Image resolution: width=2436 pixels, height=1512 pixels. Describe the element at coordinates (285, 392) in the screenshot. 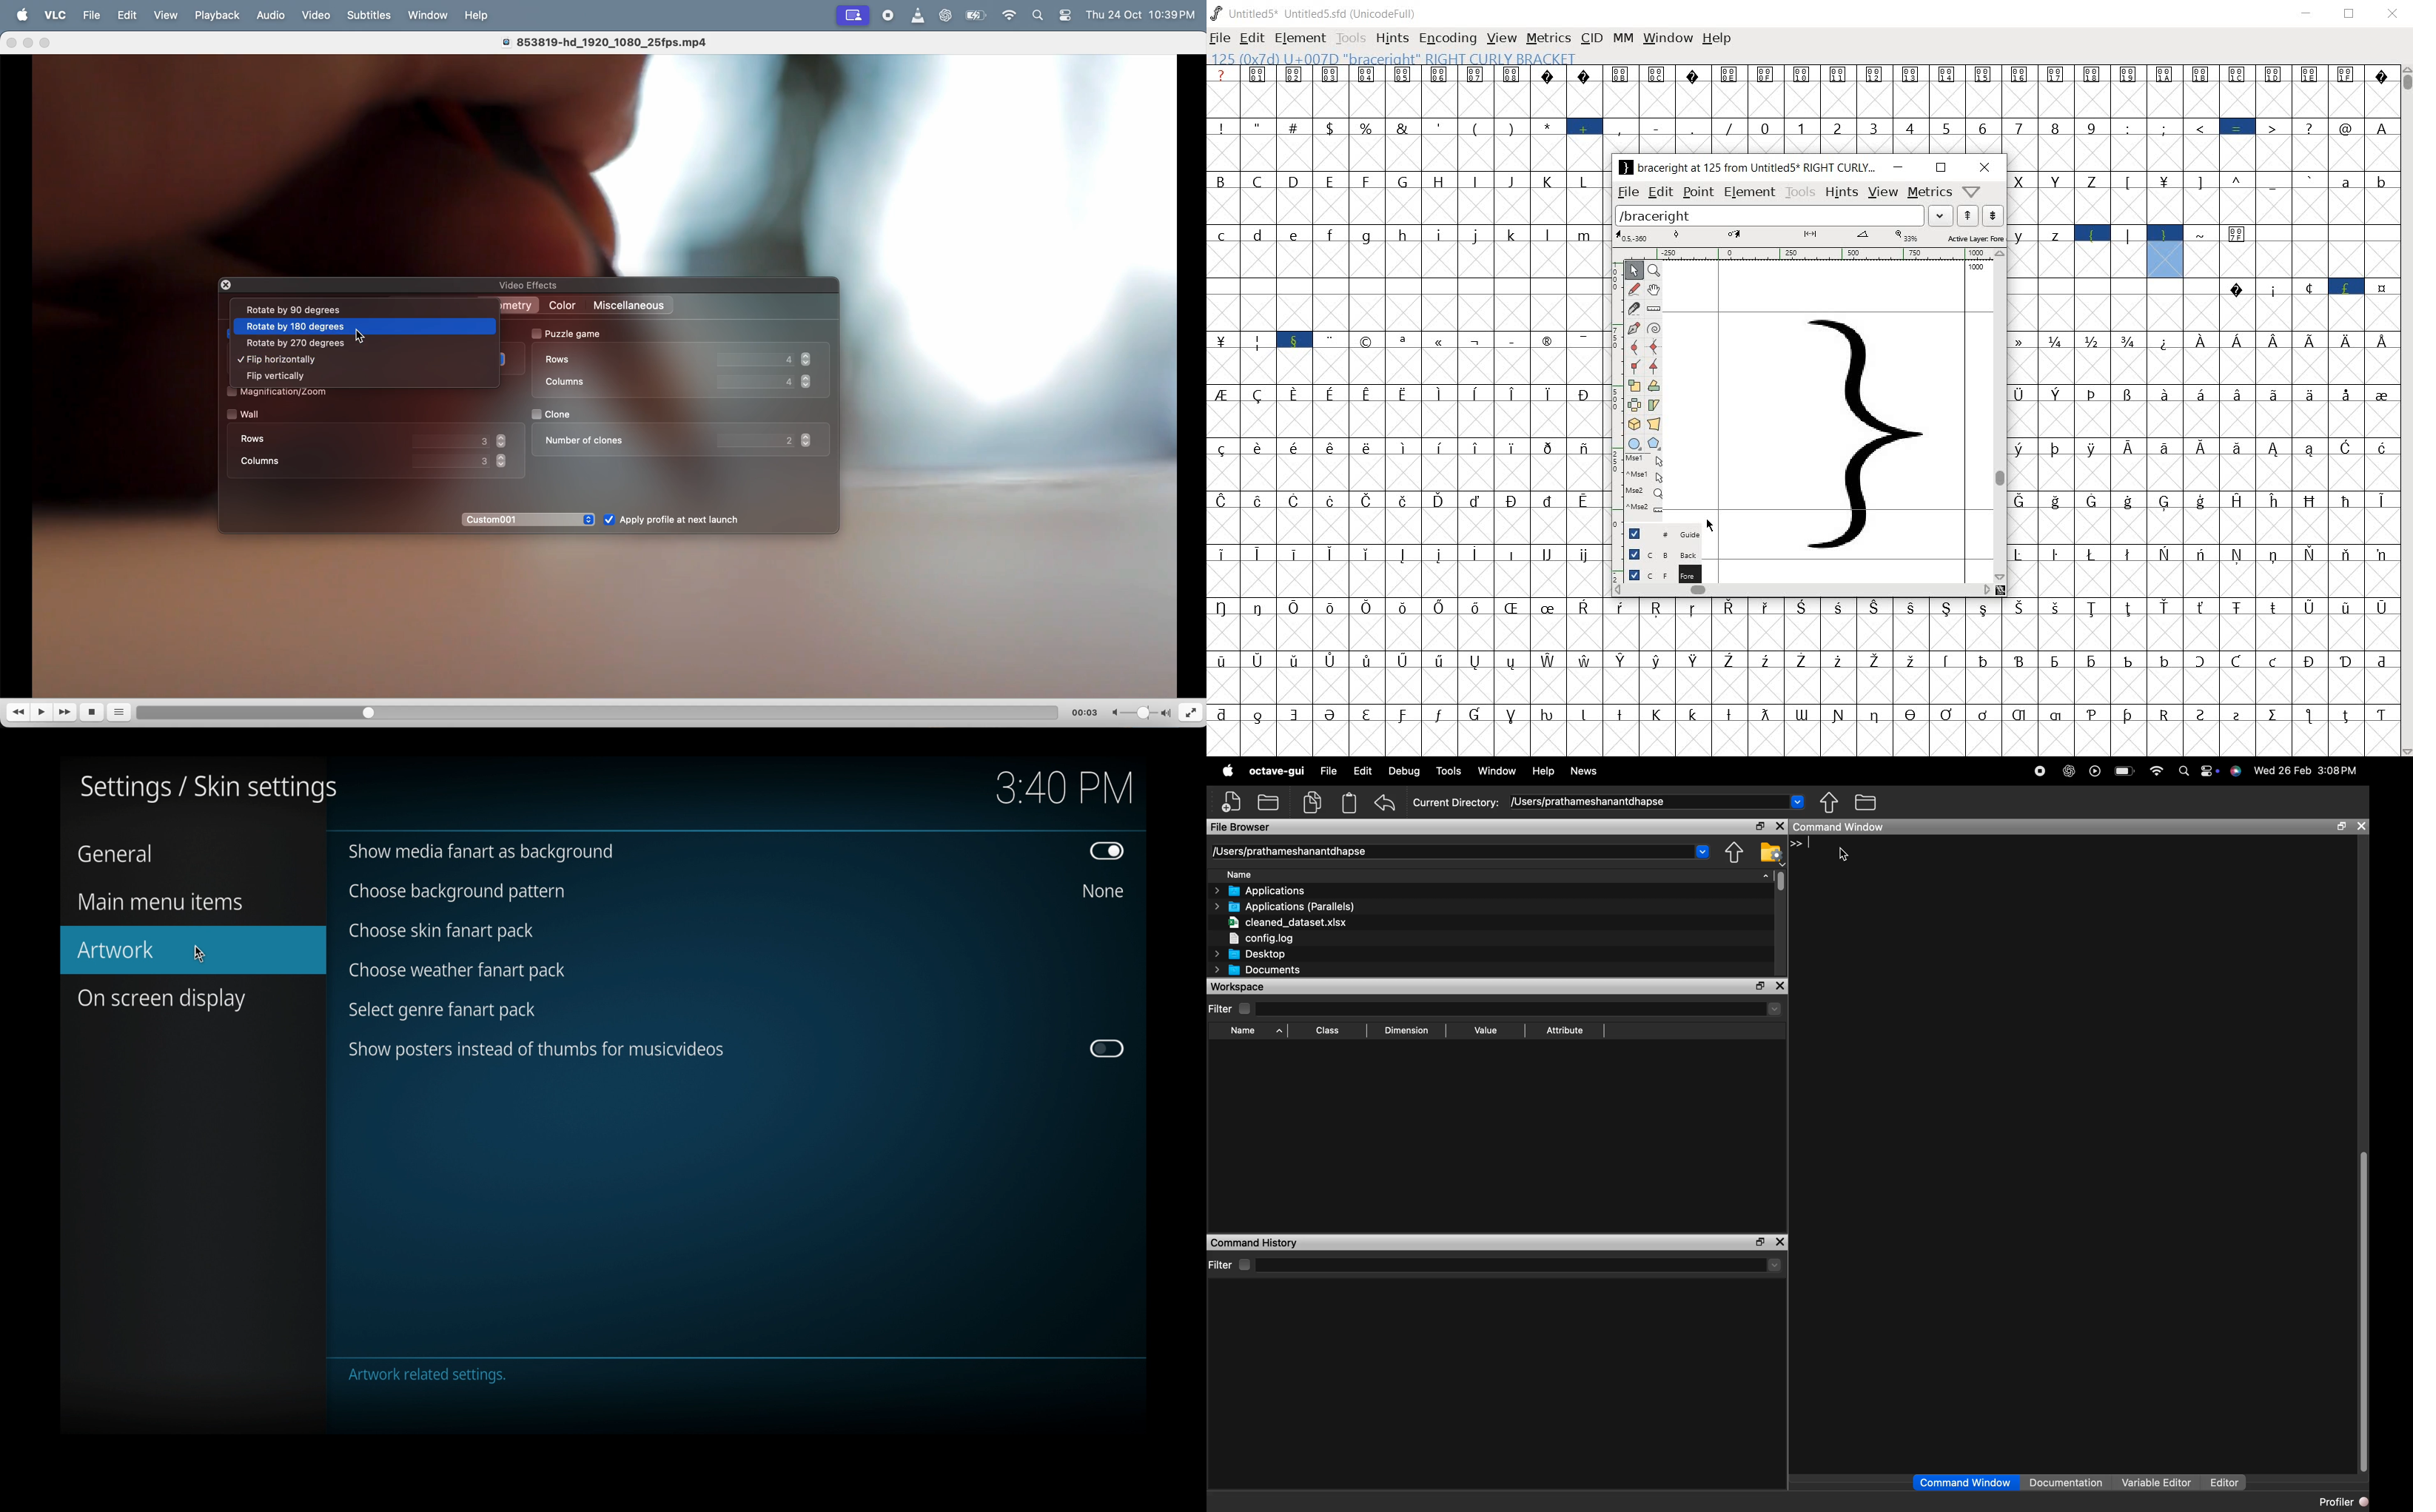

I see `Magnification` at that location.